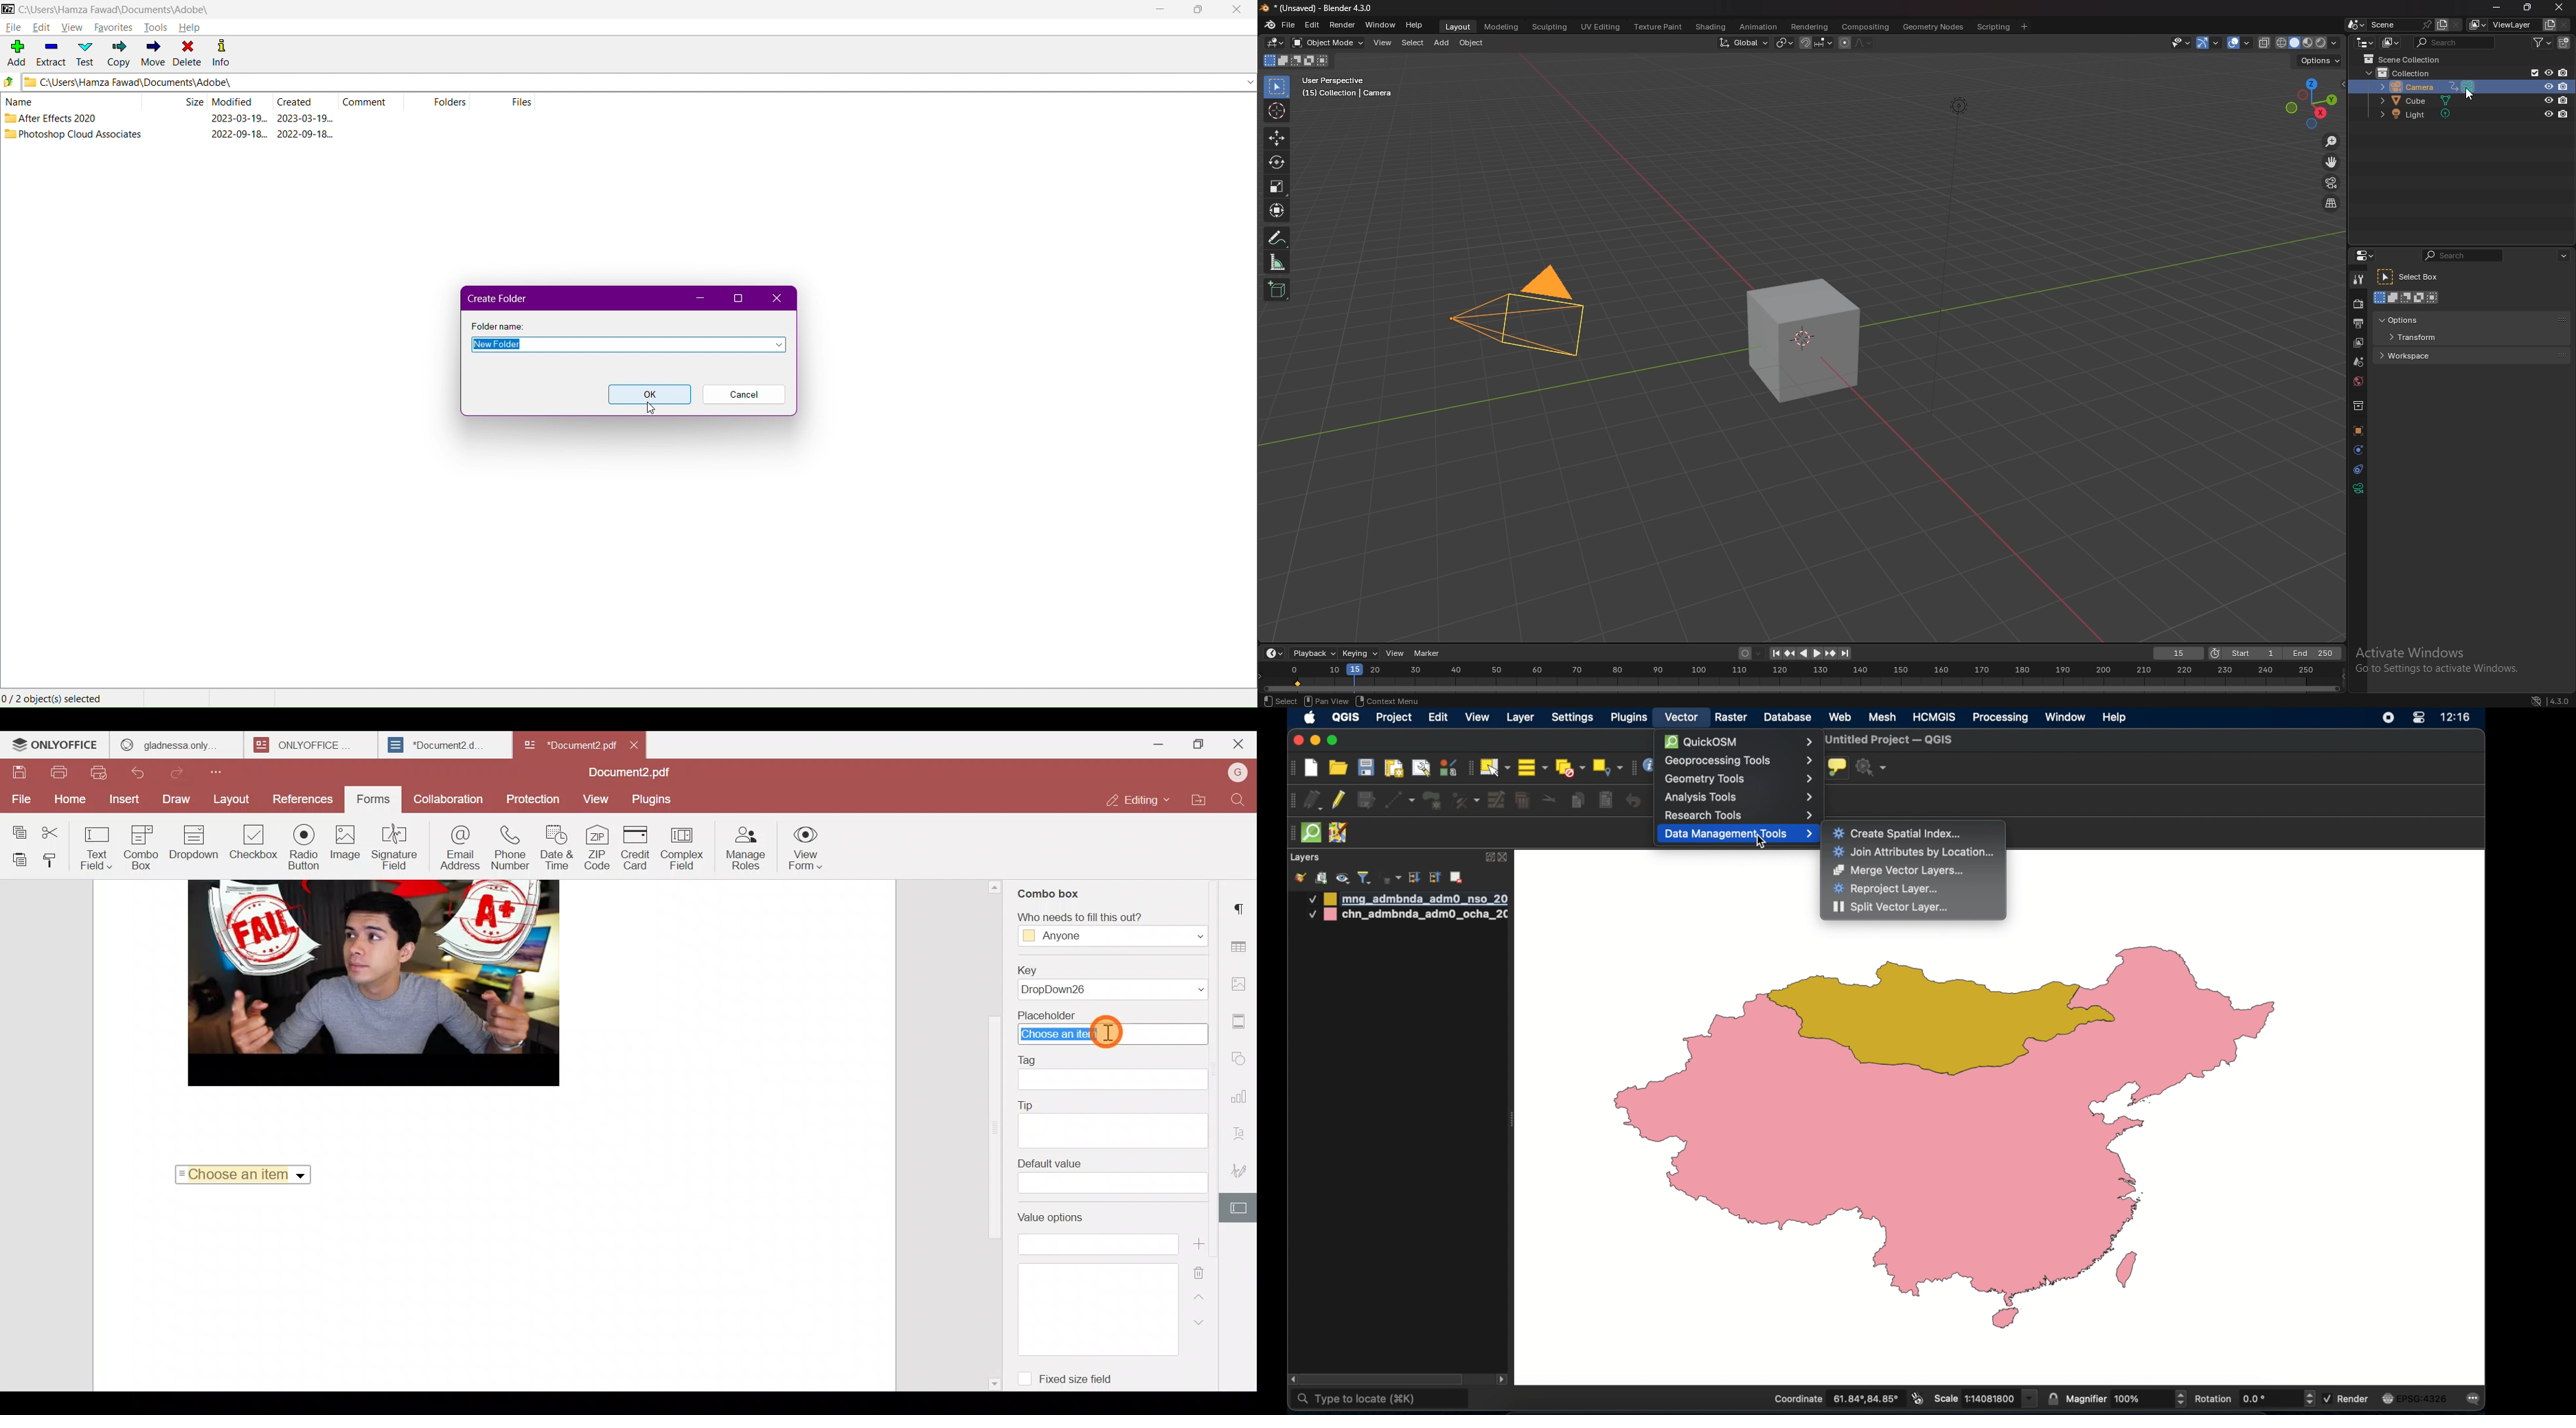  What do you see at coordinates (2470, 95) in the screenshot?
I see `cursor` at bounding box center [2470, 95].